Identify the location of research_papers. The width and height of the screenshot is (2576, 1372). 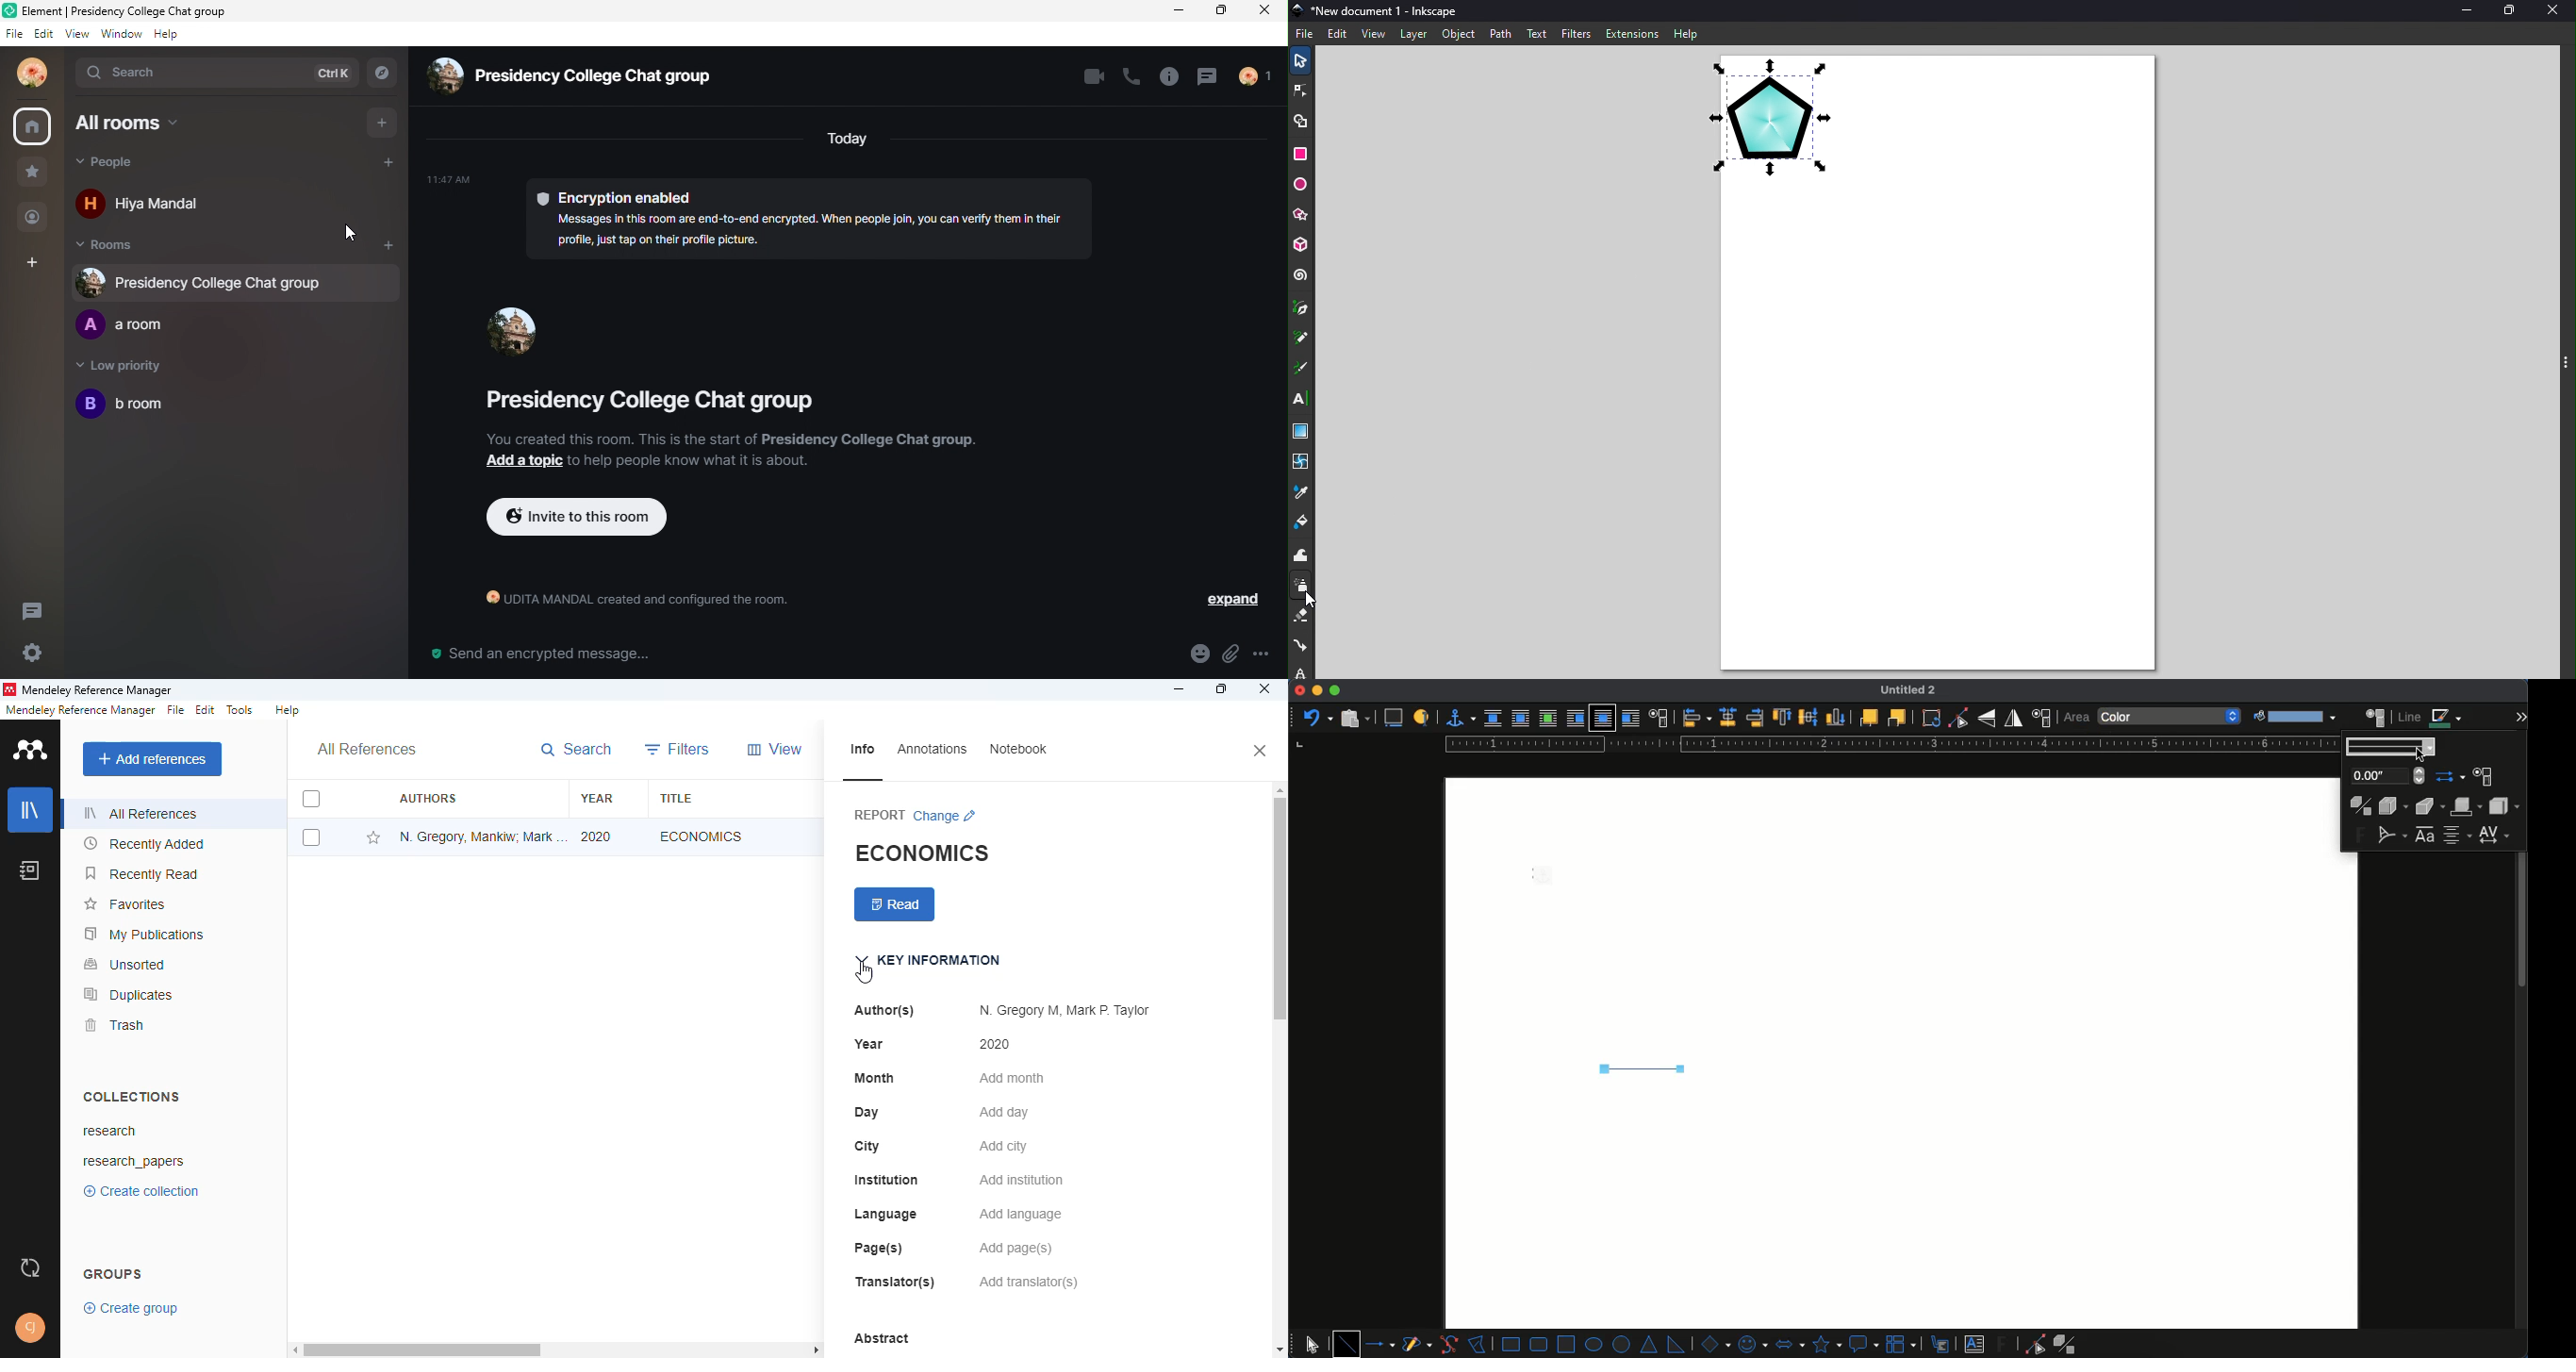
(133, 1162).